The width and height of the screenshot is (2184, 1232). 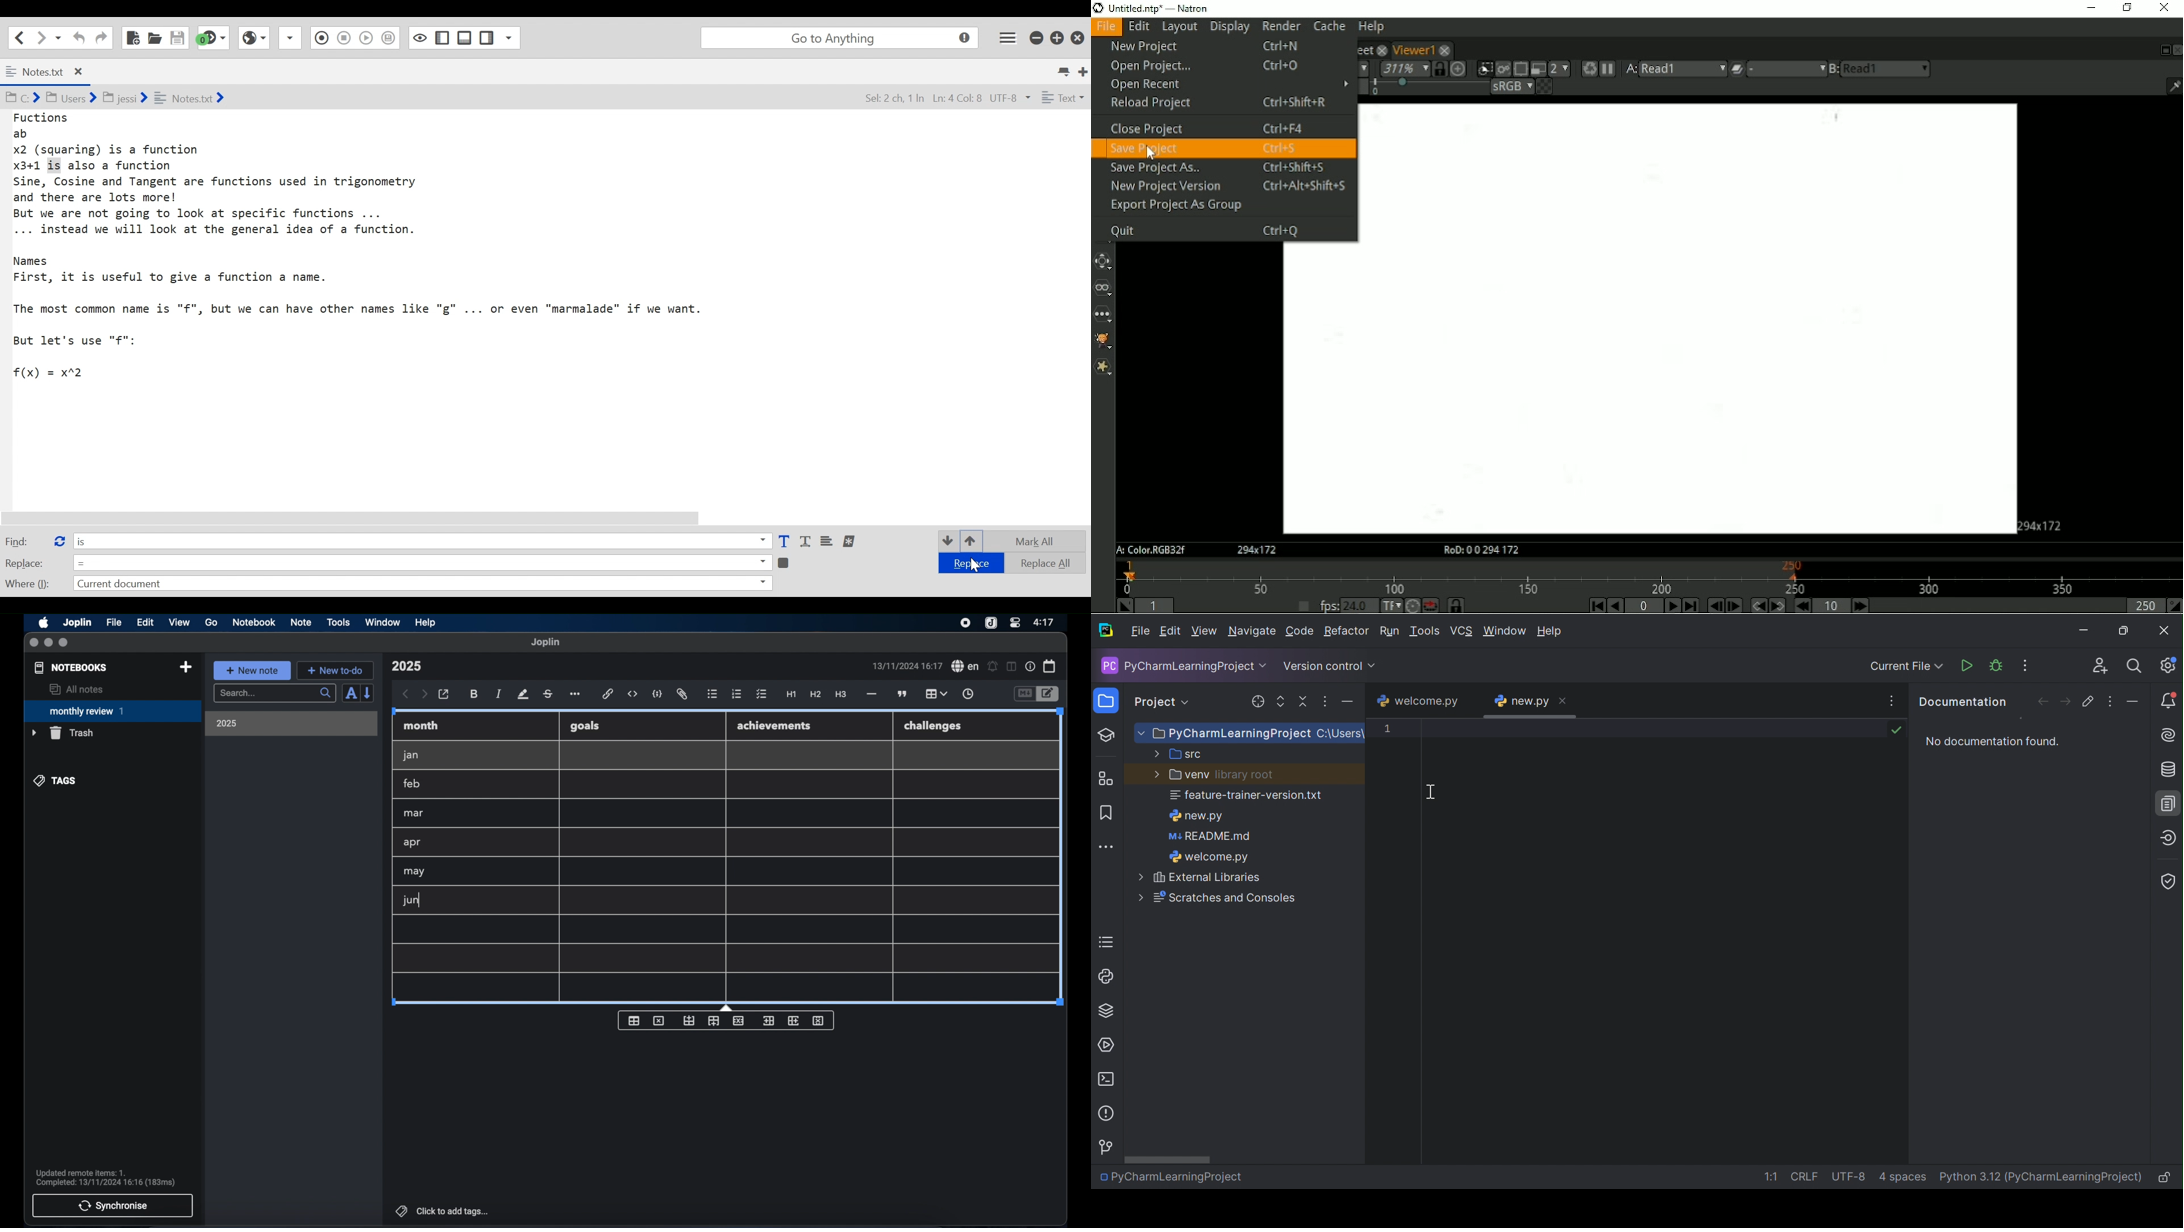 I want to click on sync notification, so click(x=106, y=1178).